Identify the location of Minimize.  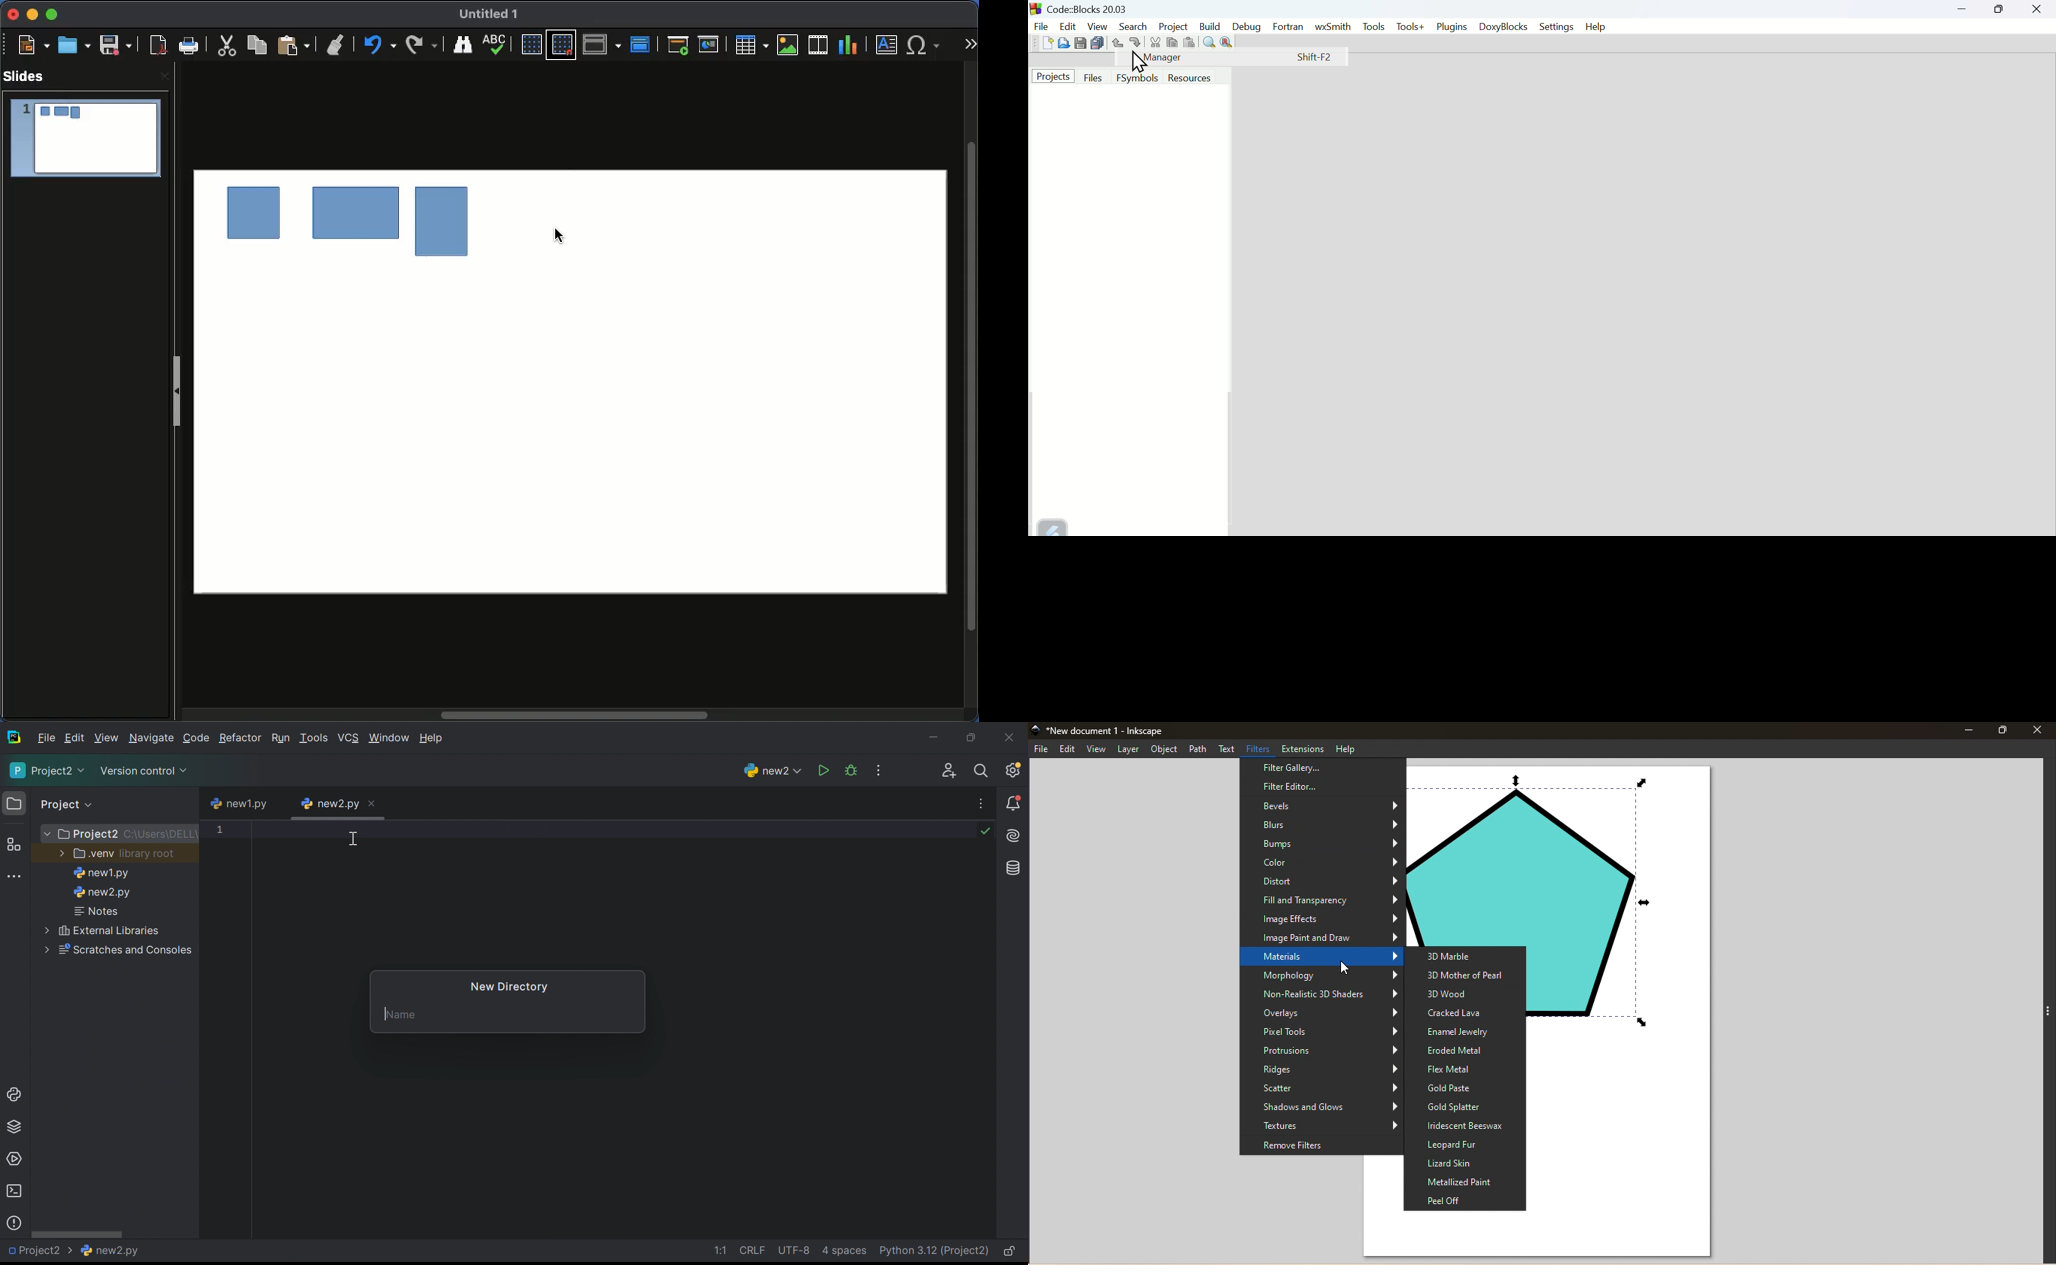
(32, 15).